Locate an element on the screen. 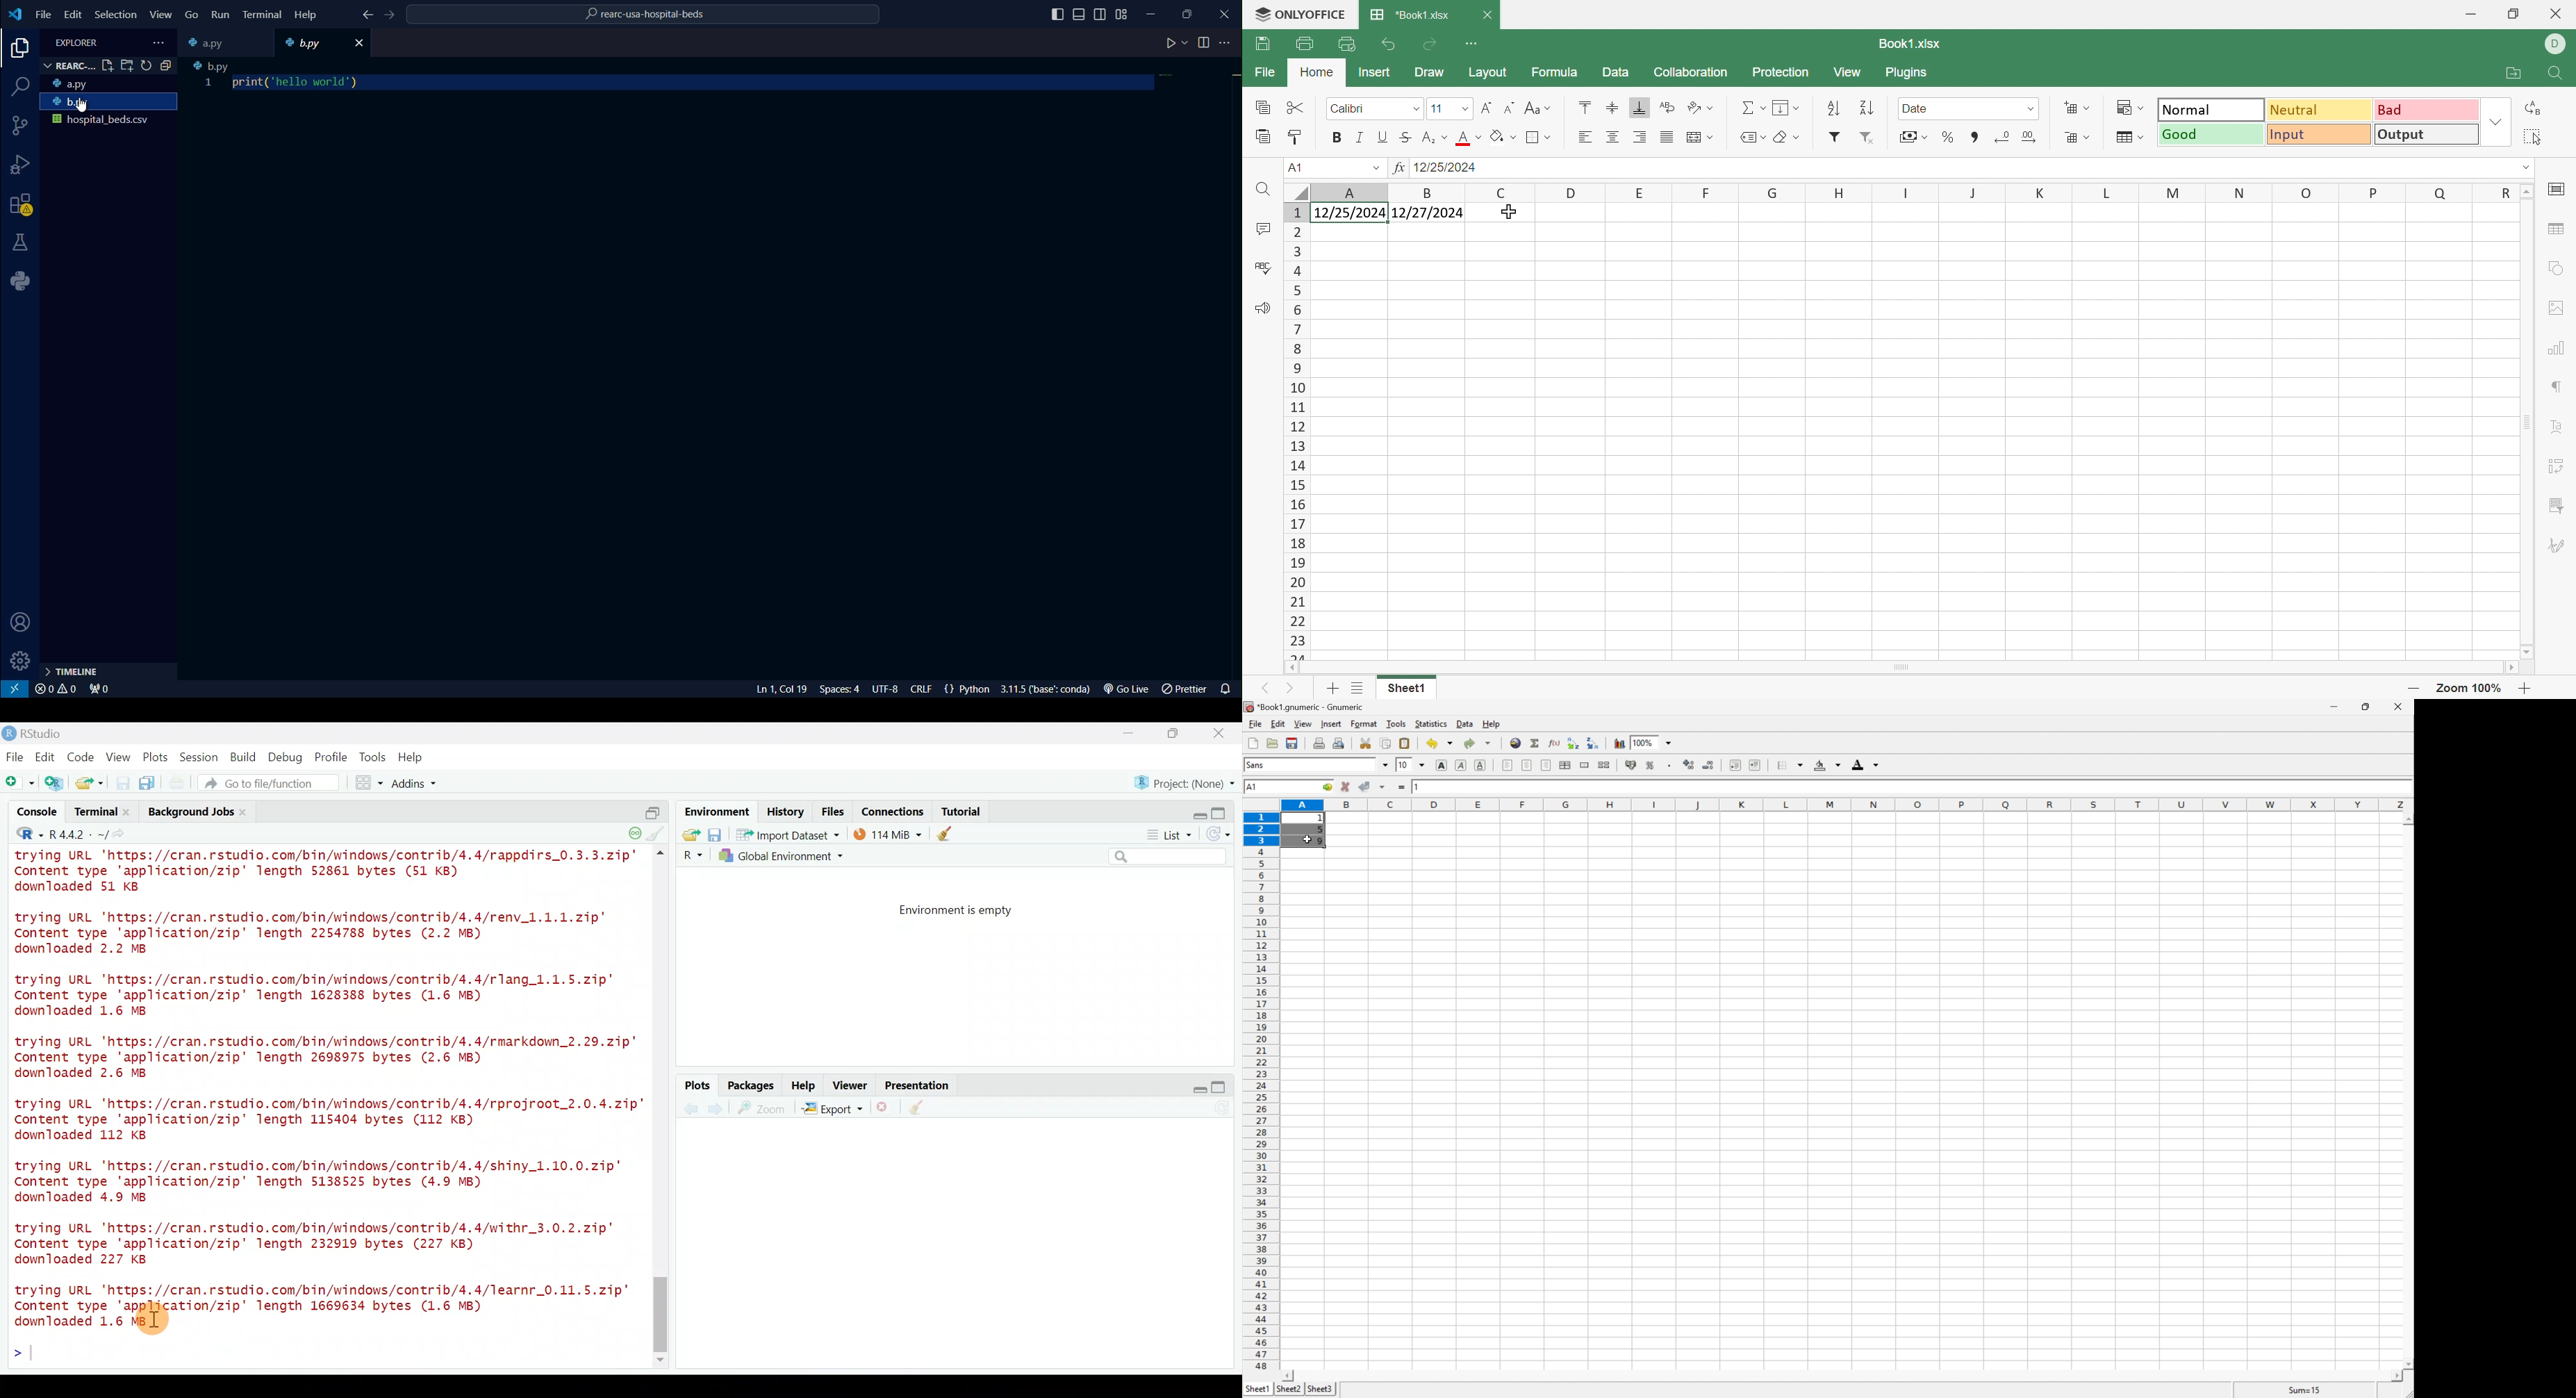  Superscript / Subscript is located at coordinates (1435, 137).